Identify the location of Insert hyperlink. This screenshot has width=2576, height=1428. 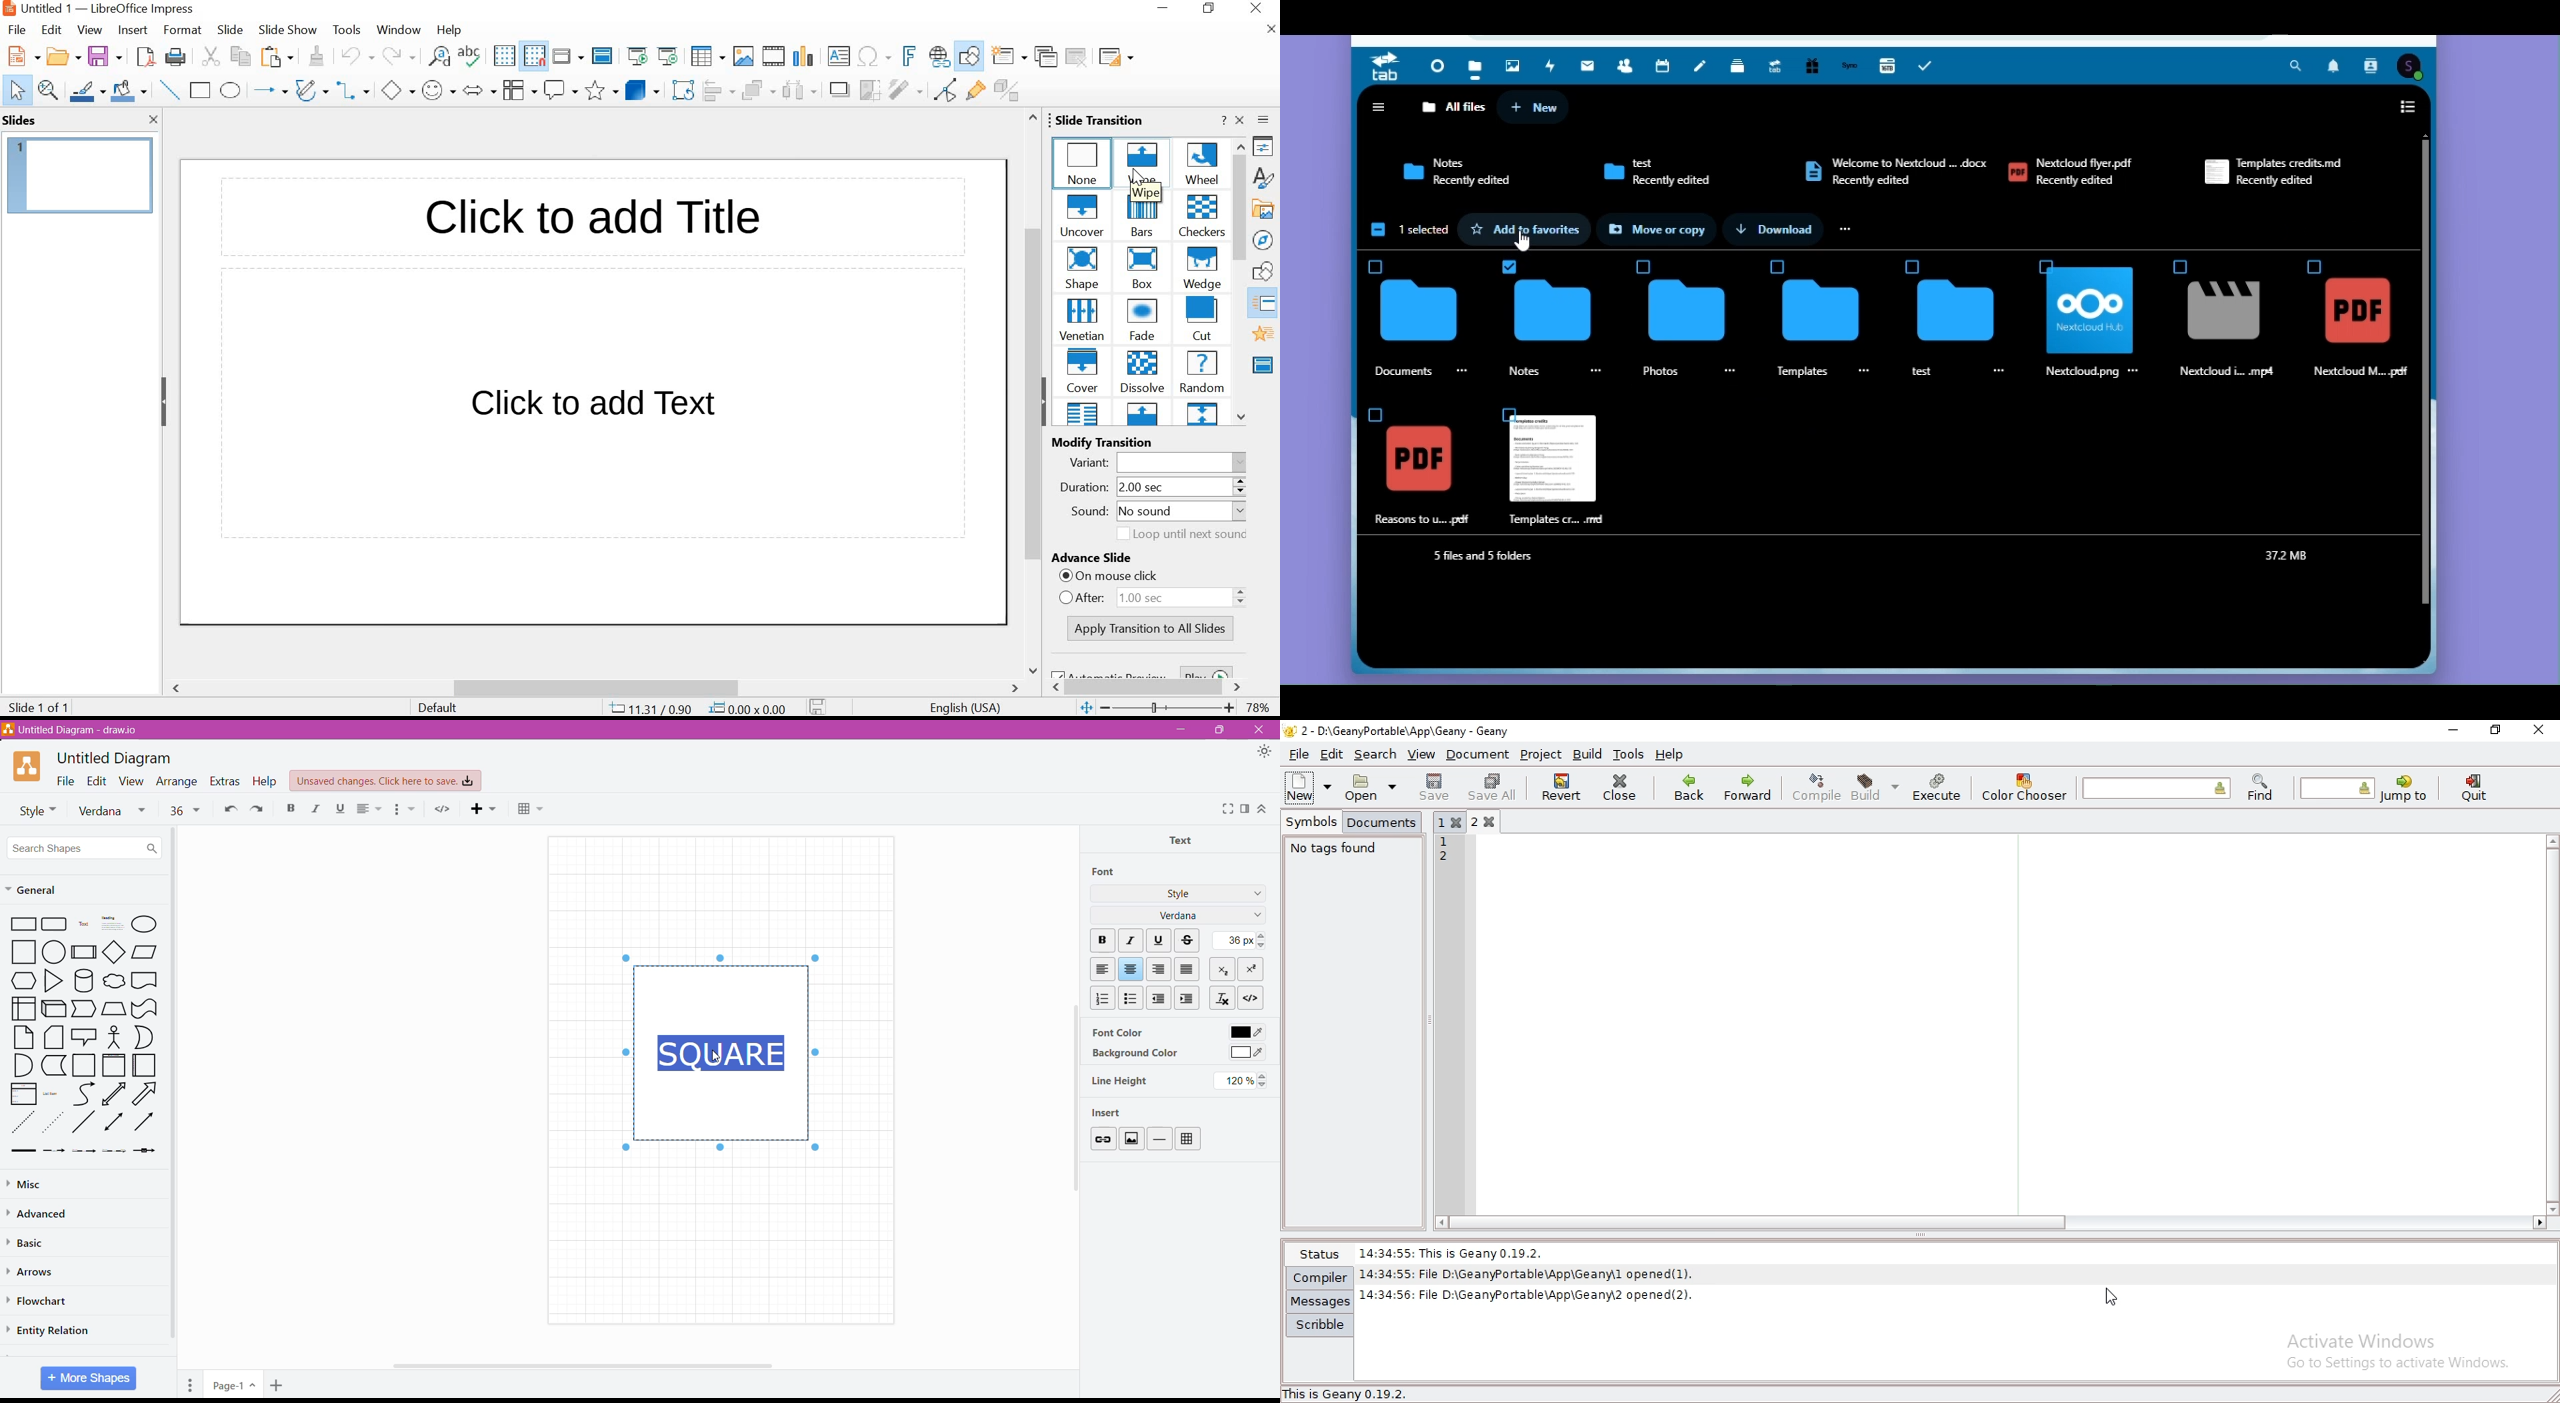
(939, 57).